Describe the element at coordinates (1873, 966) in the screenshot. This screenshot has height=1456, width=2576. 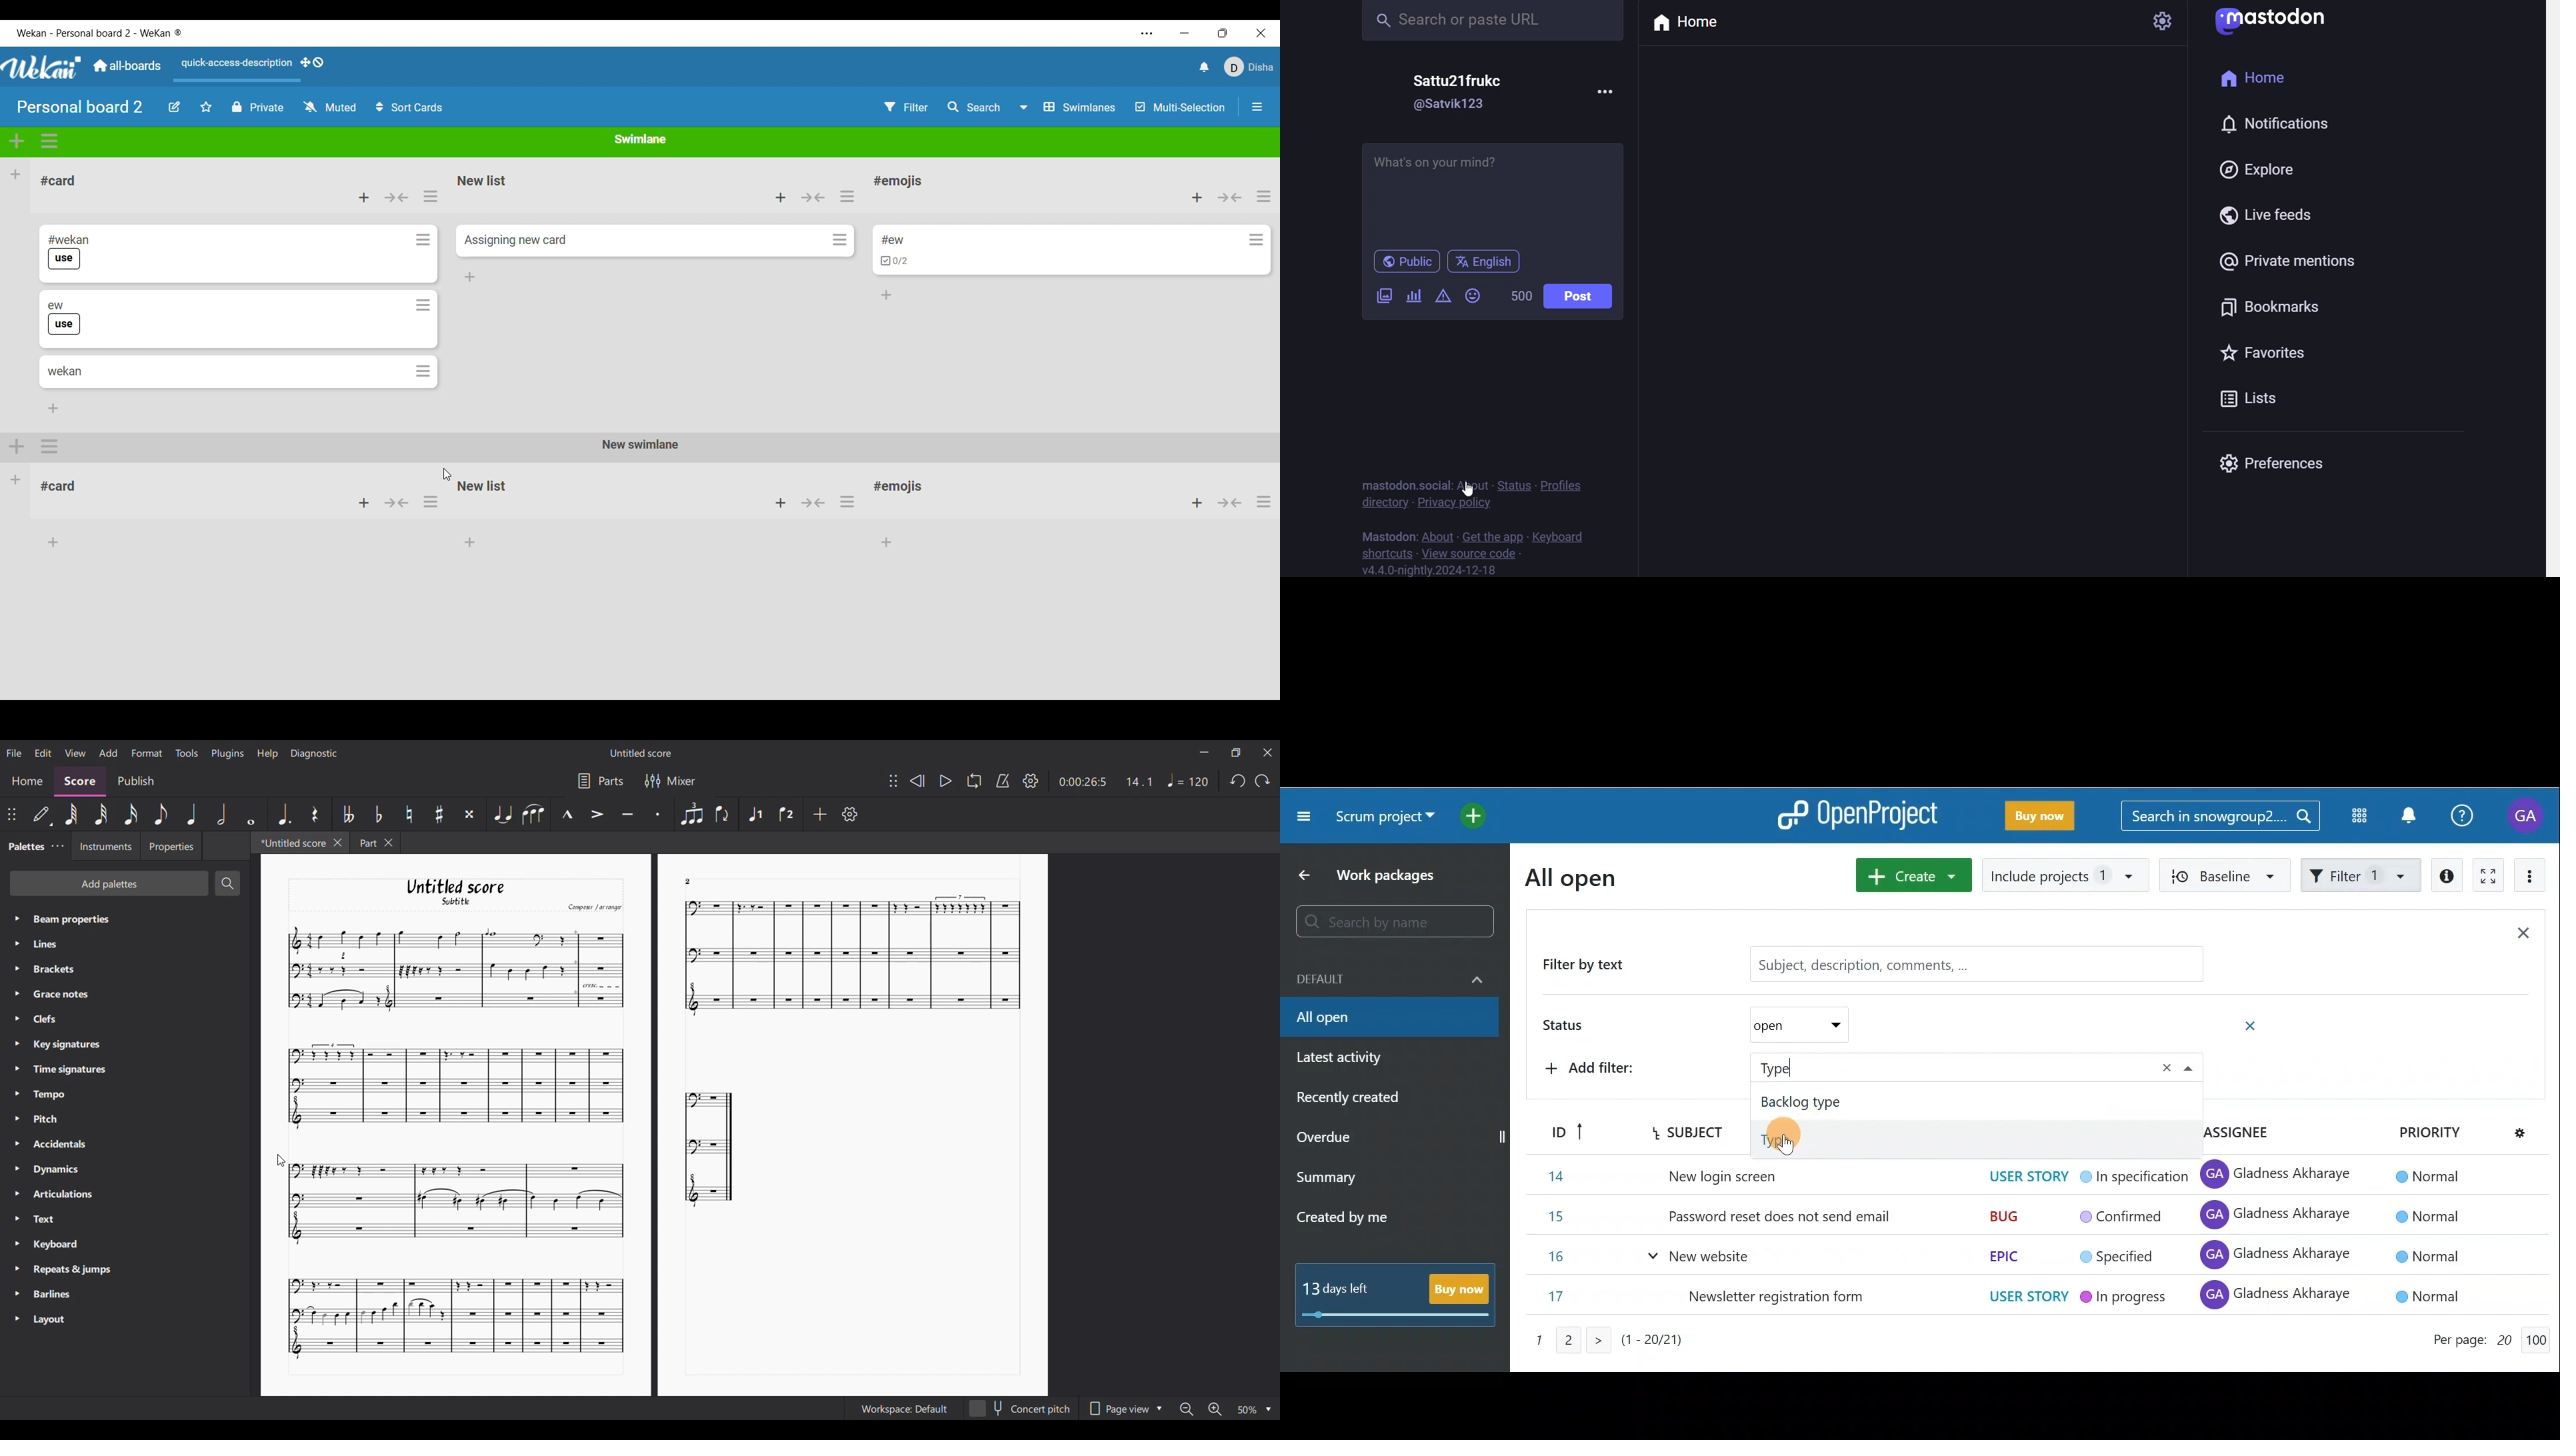
I see `Filter by text` at that location.